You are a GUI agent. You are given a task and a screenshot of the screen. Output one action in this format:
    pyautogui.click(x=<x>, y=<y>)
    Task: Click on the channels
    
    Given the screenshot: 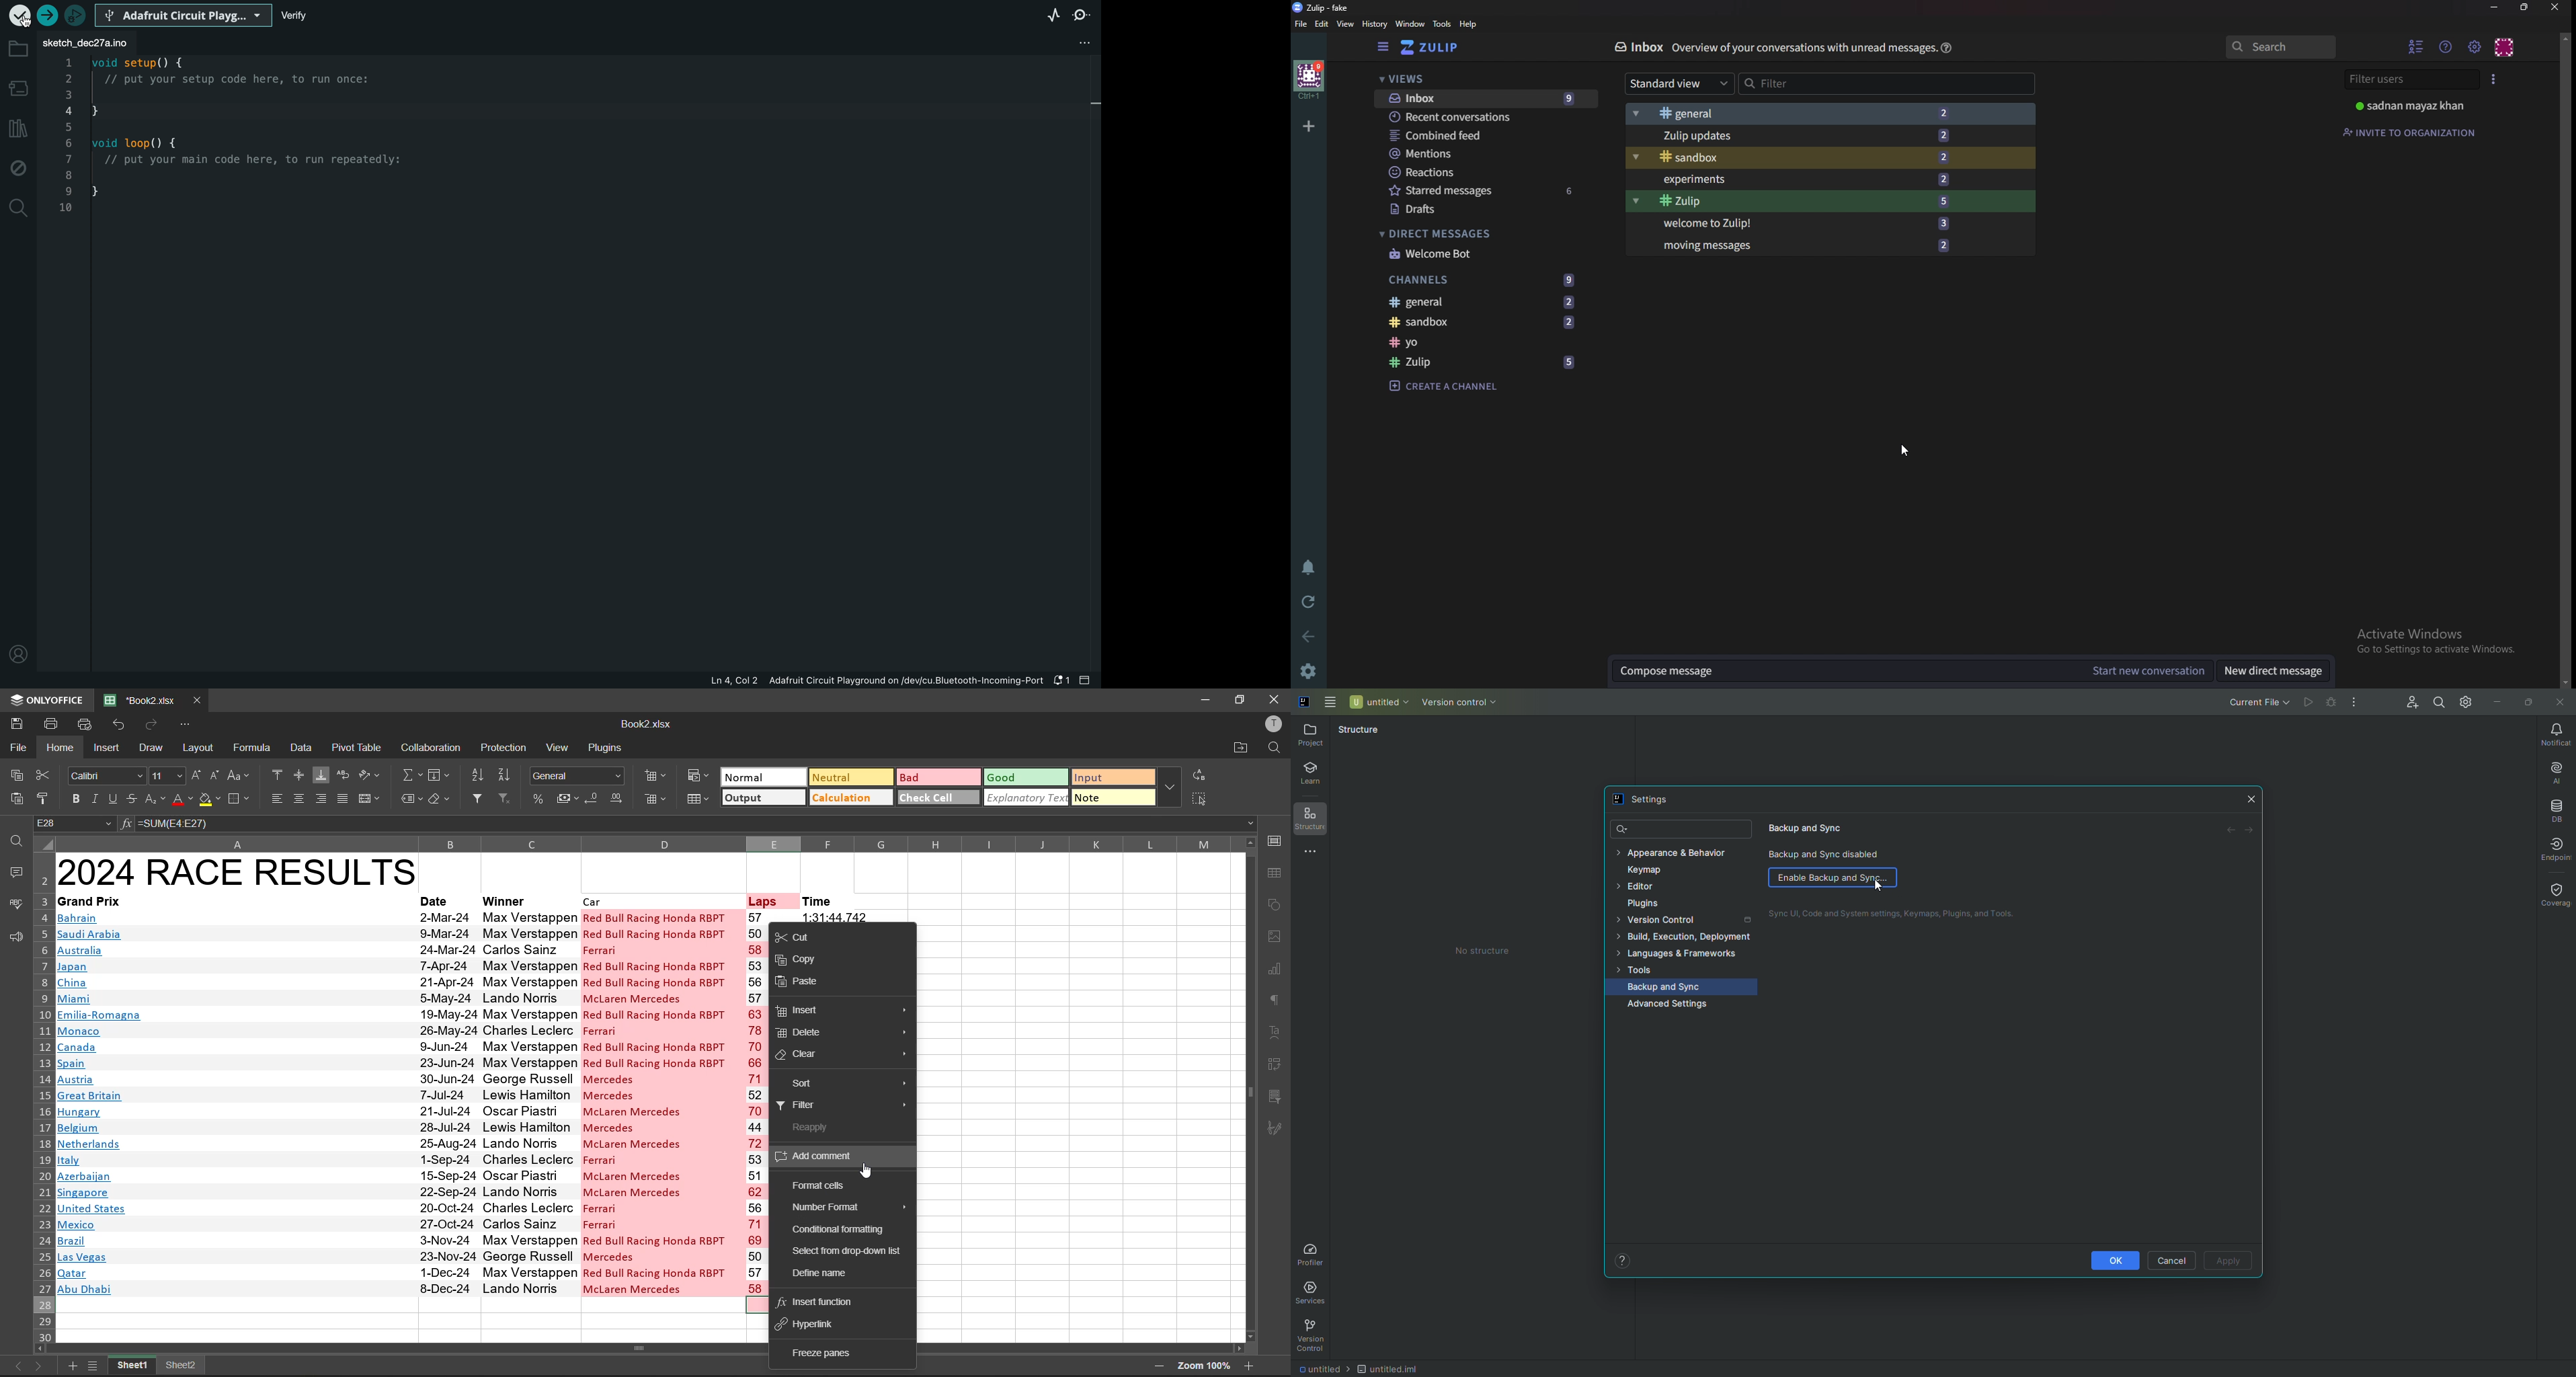 What is the action you would take?
    pyautogui.click(x=1480, y=281)
    